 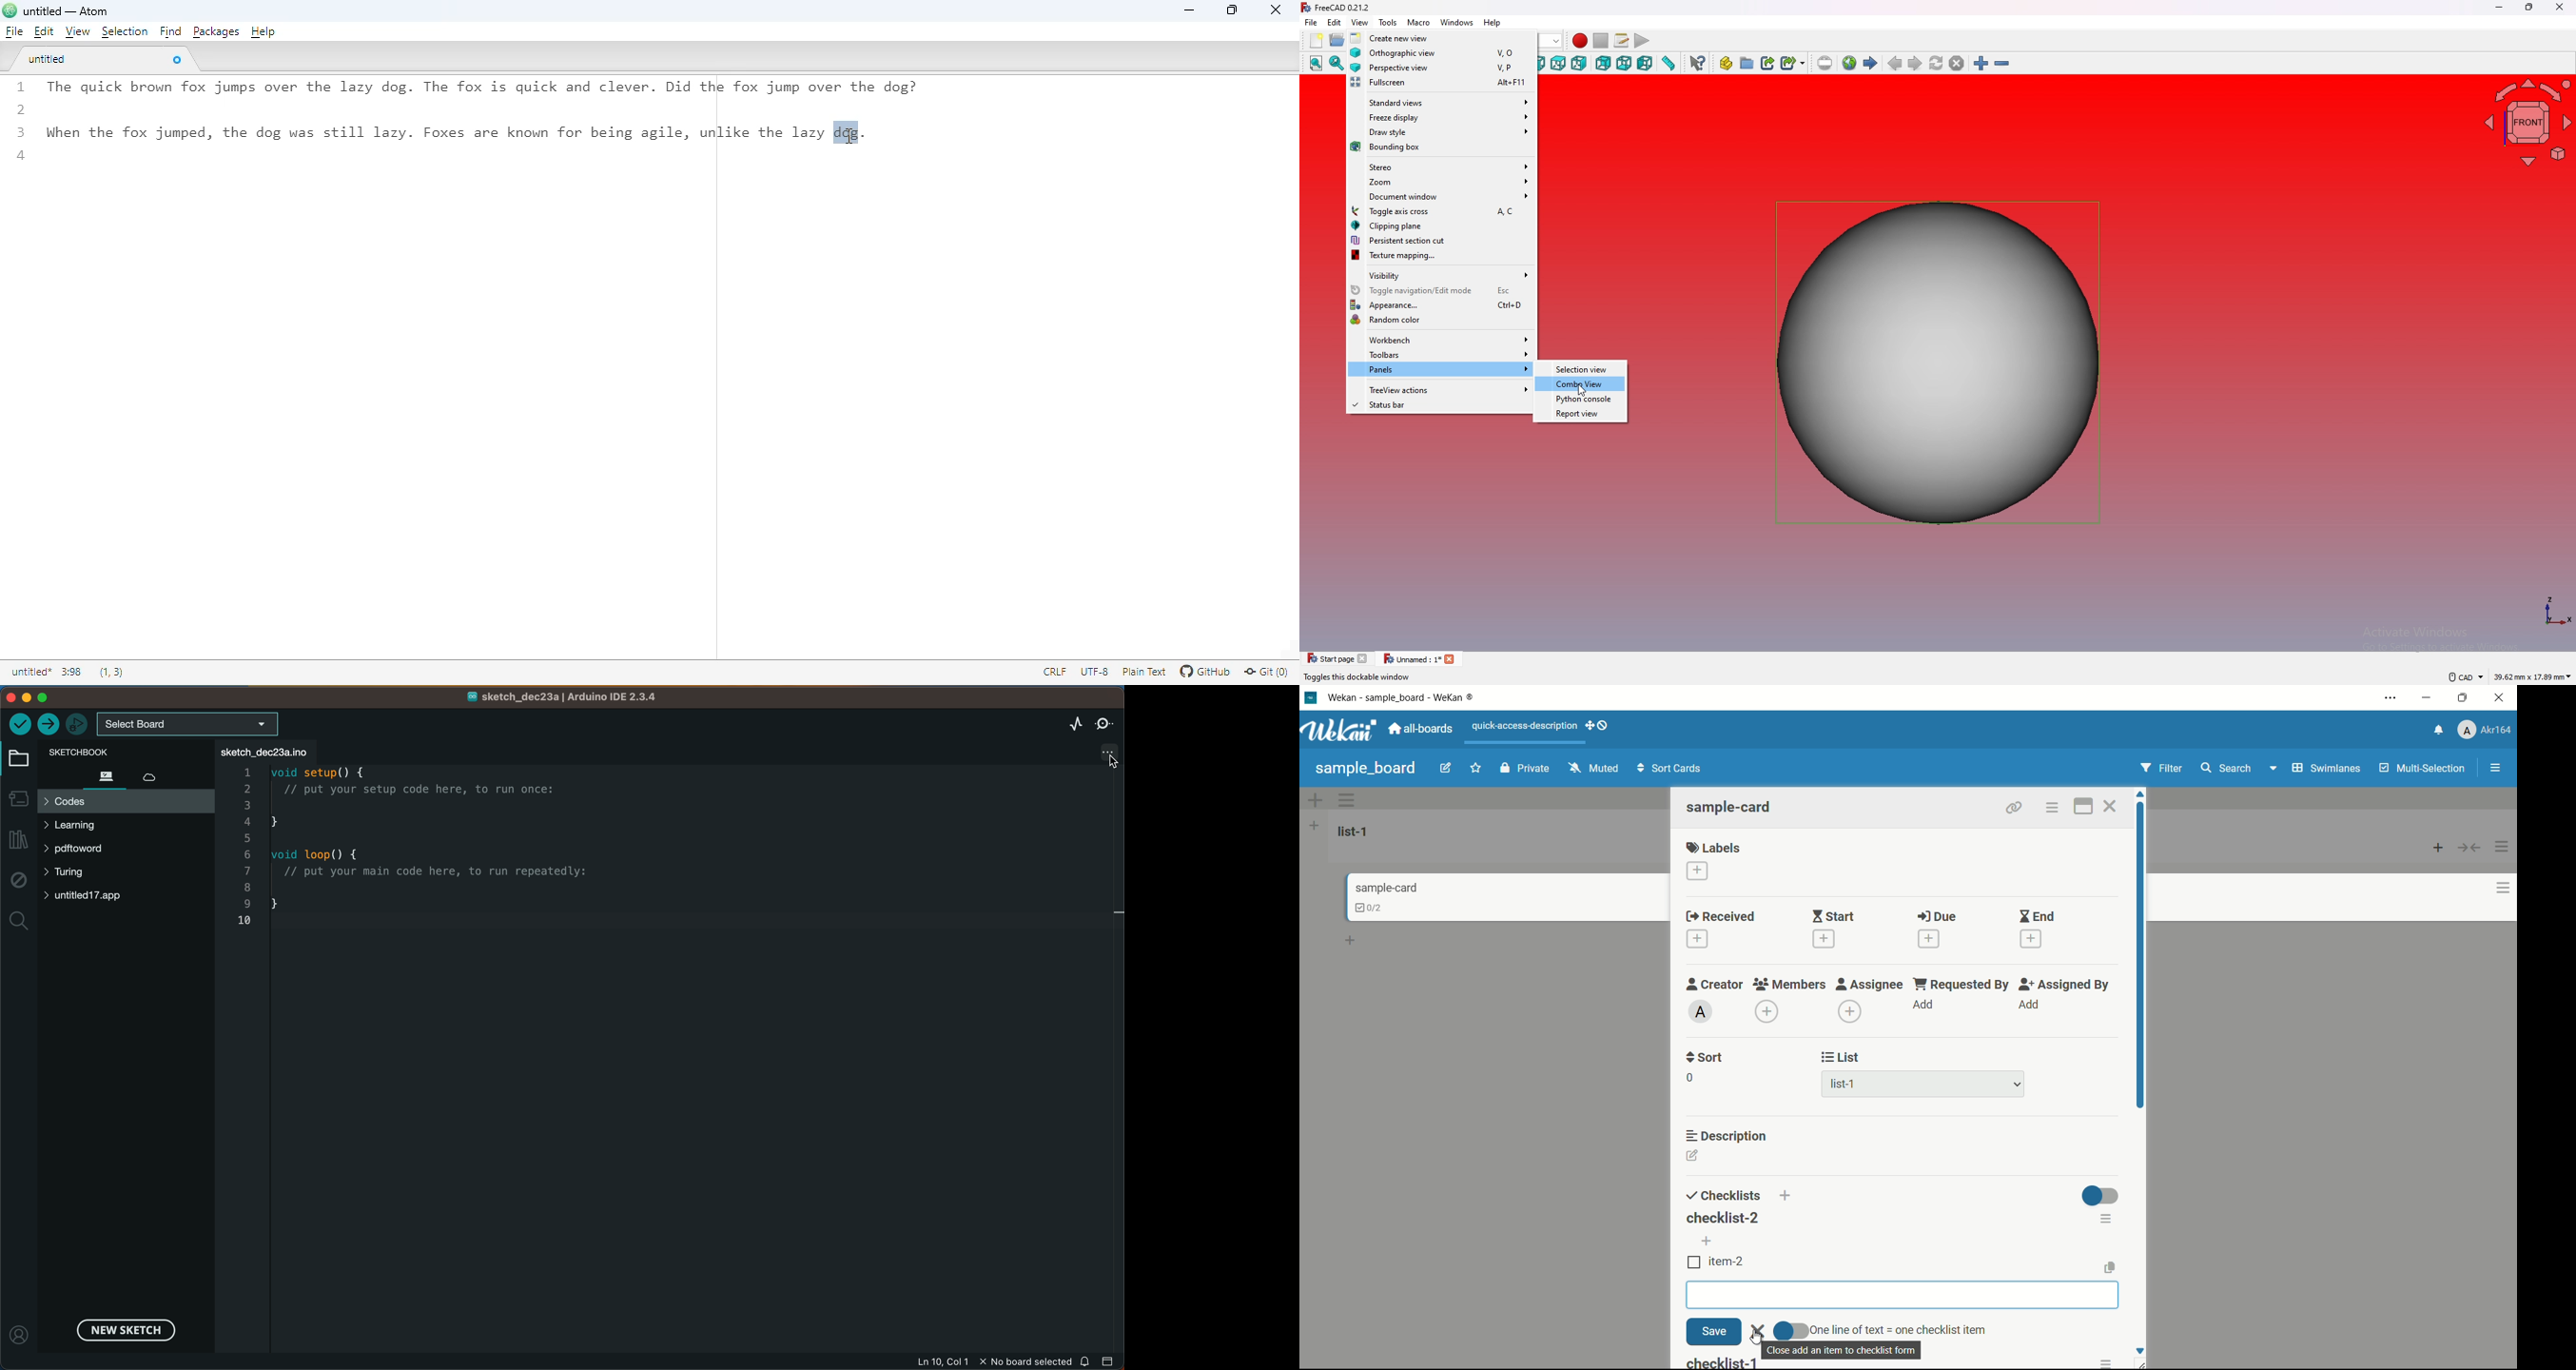 I want to click on add, so click(x=2028, y=1005).